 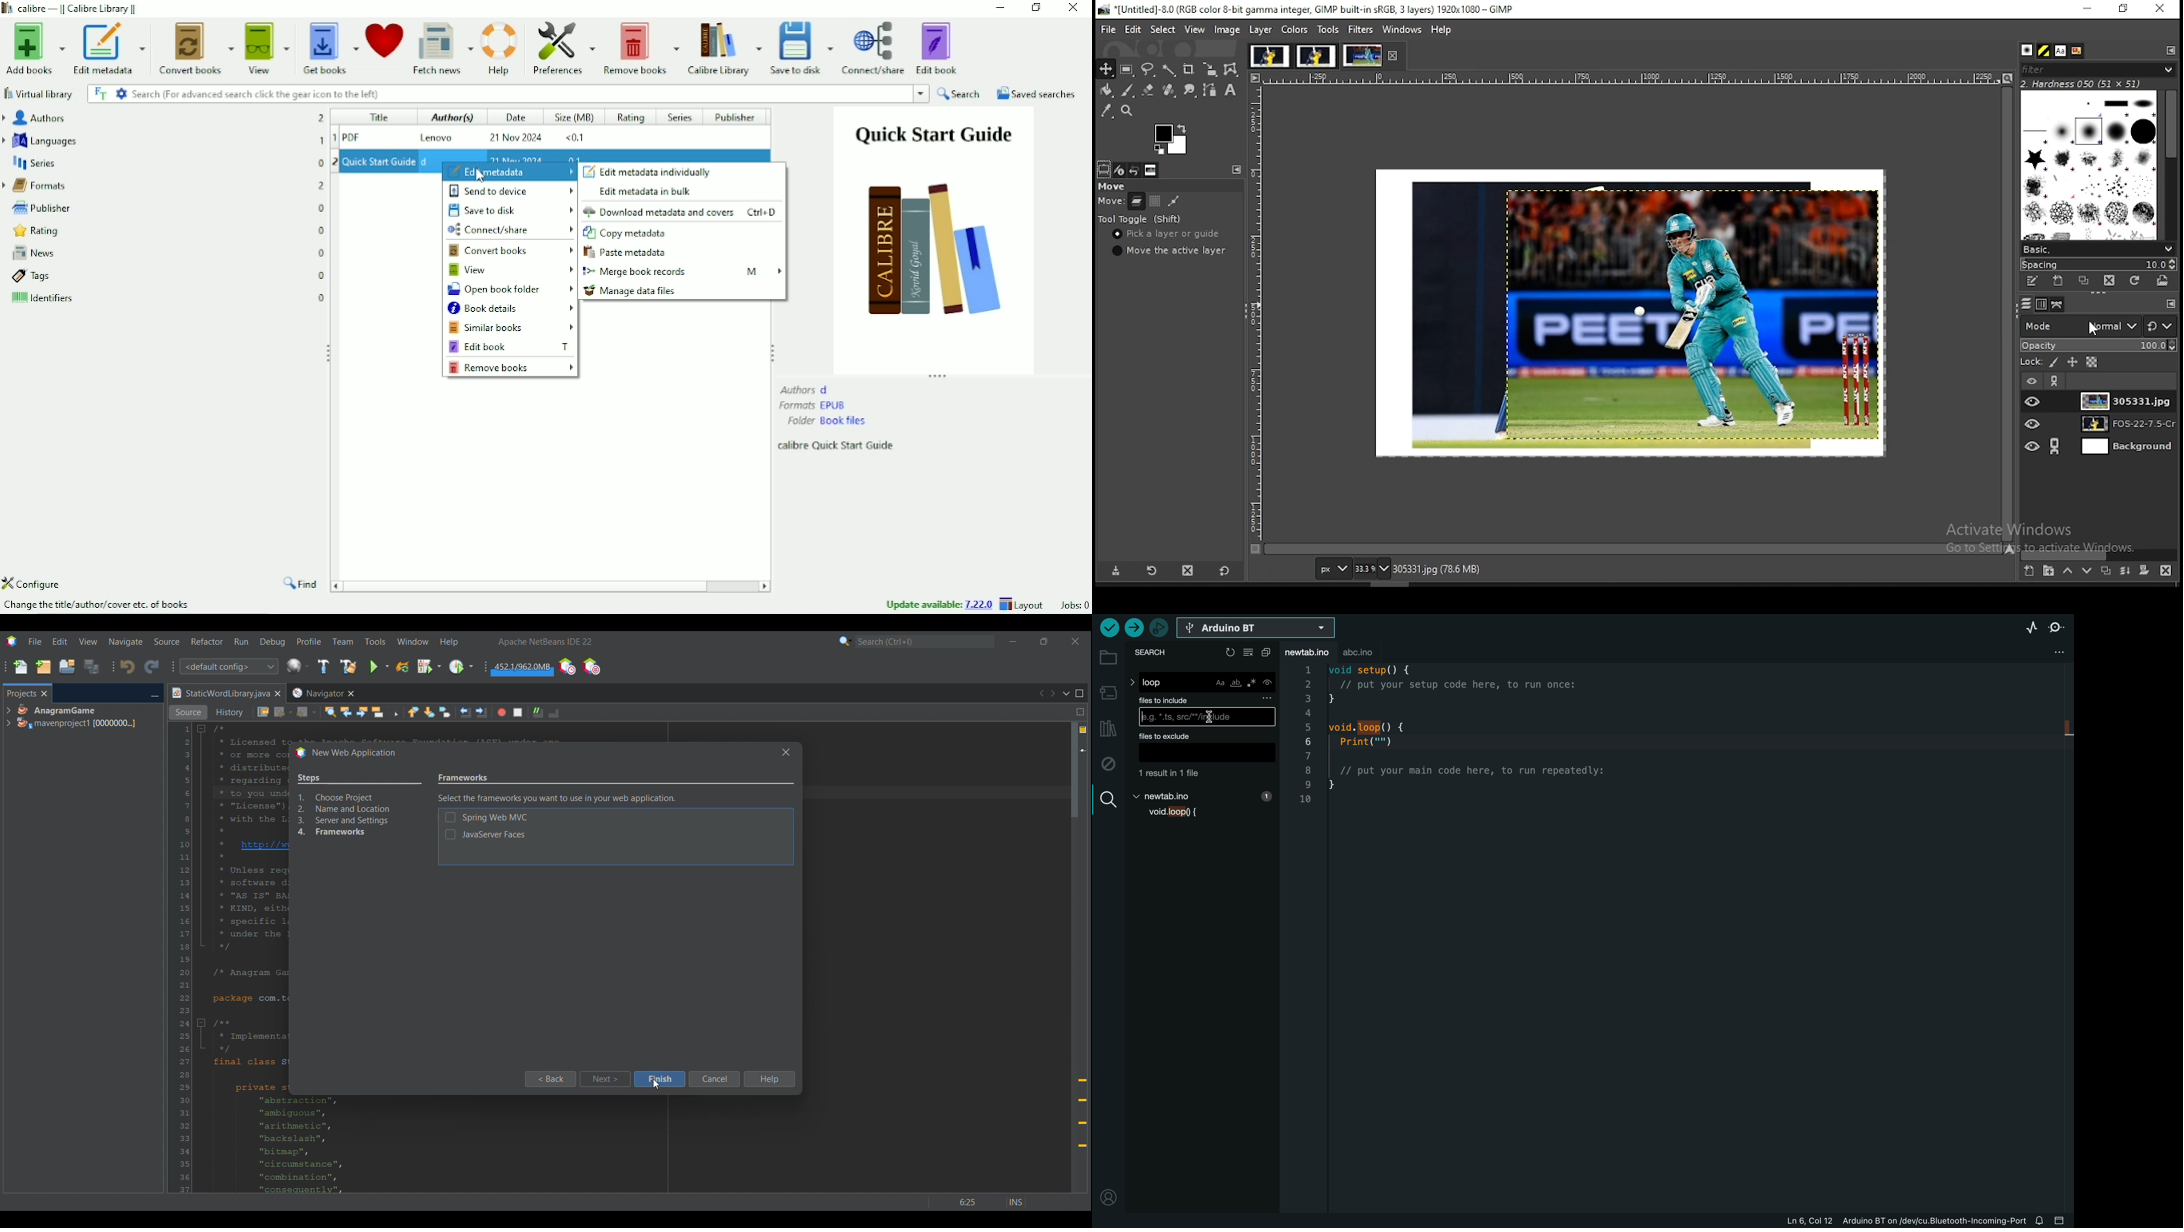 What do you see at coordinates (1233, 70) in the screenshot?
I see `cage transform tool` at bounding box center [1233, 70].